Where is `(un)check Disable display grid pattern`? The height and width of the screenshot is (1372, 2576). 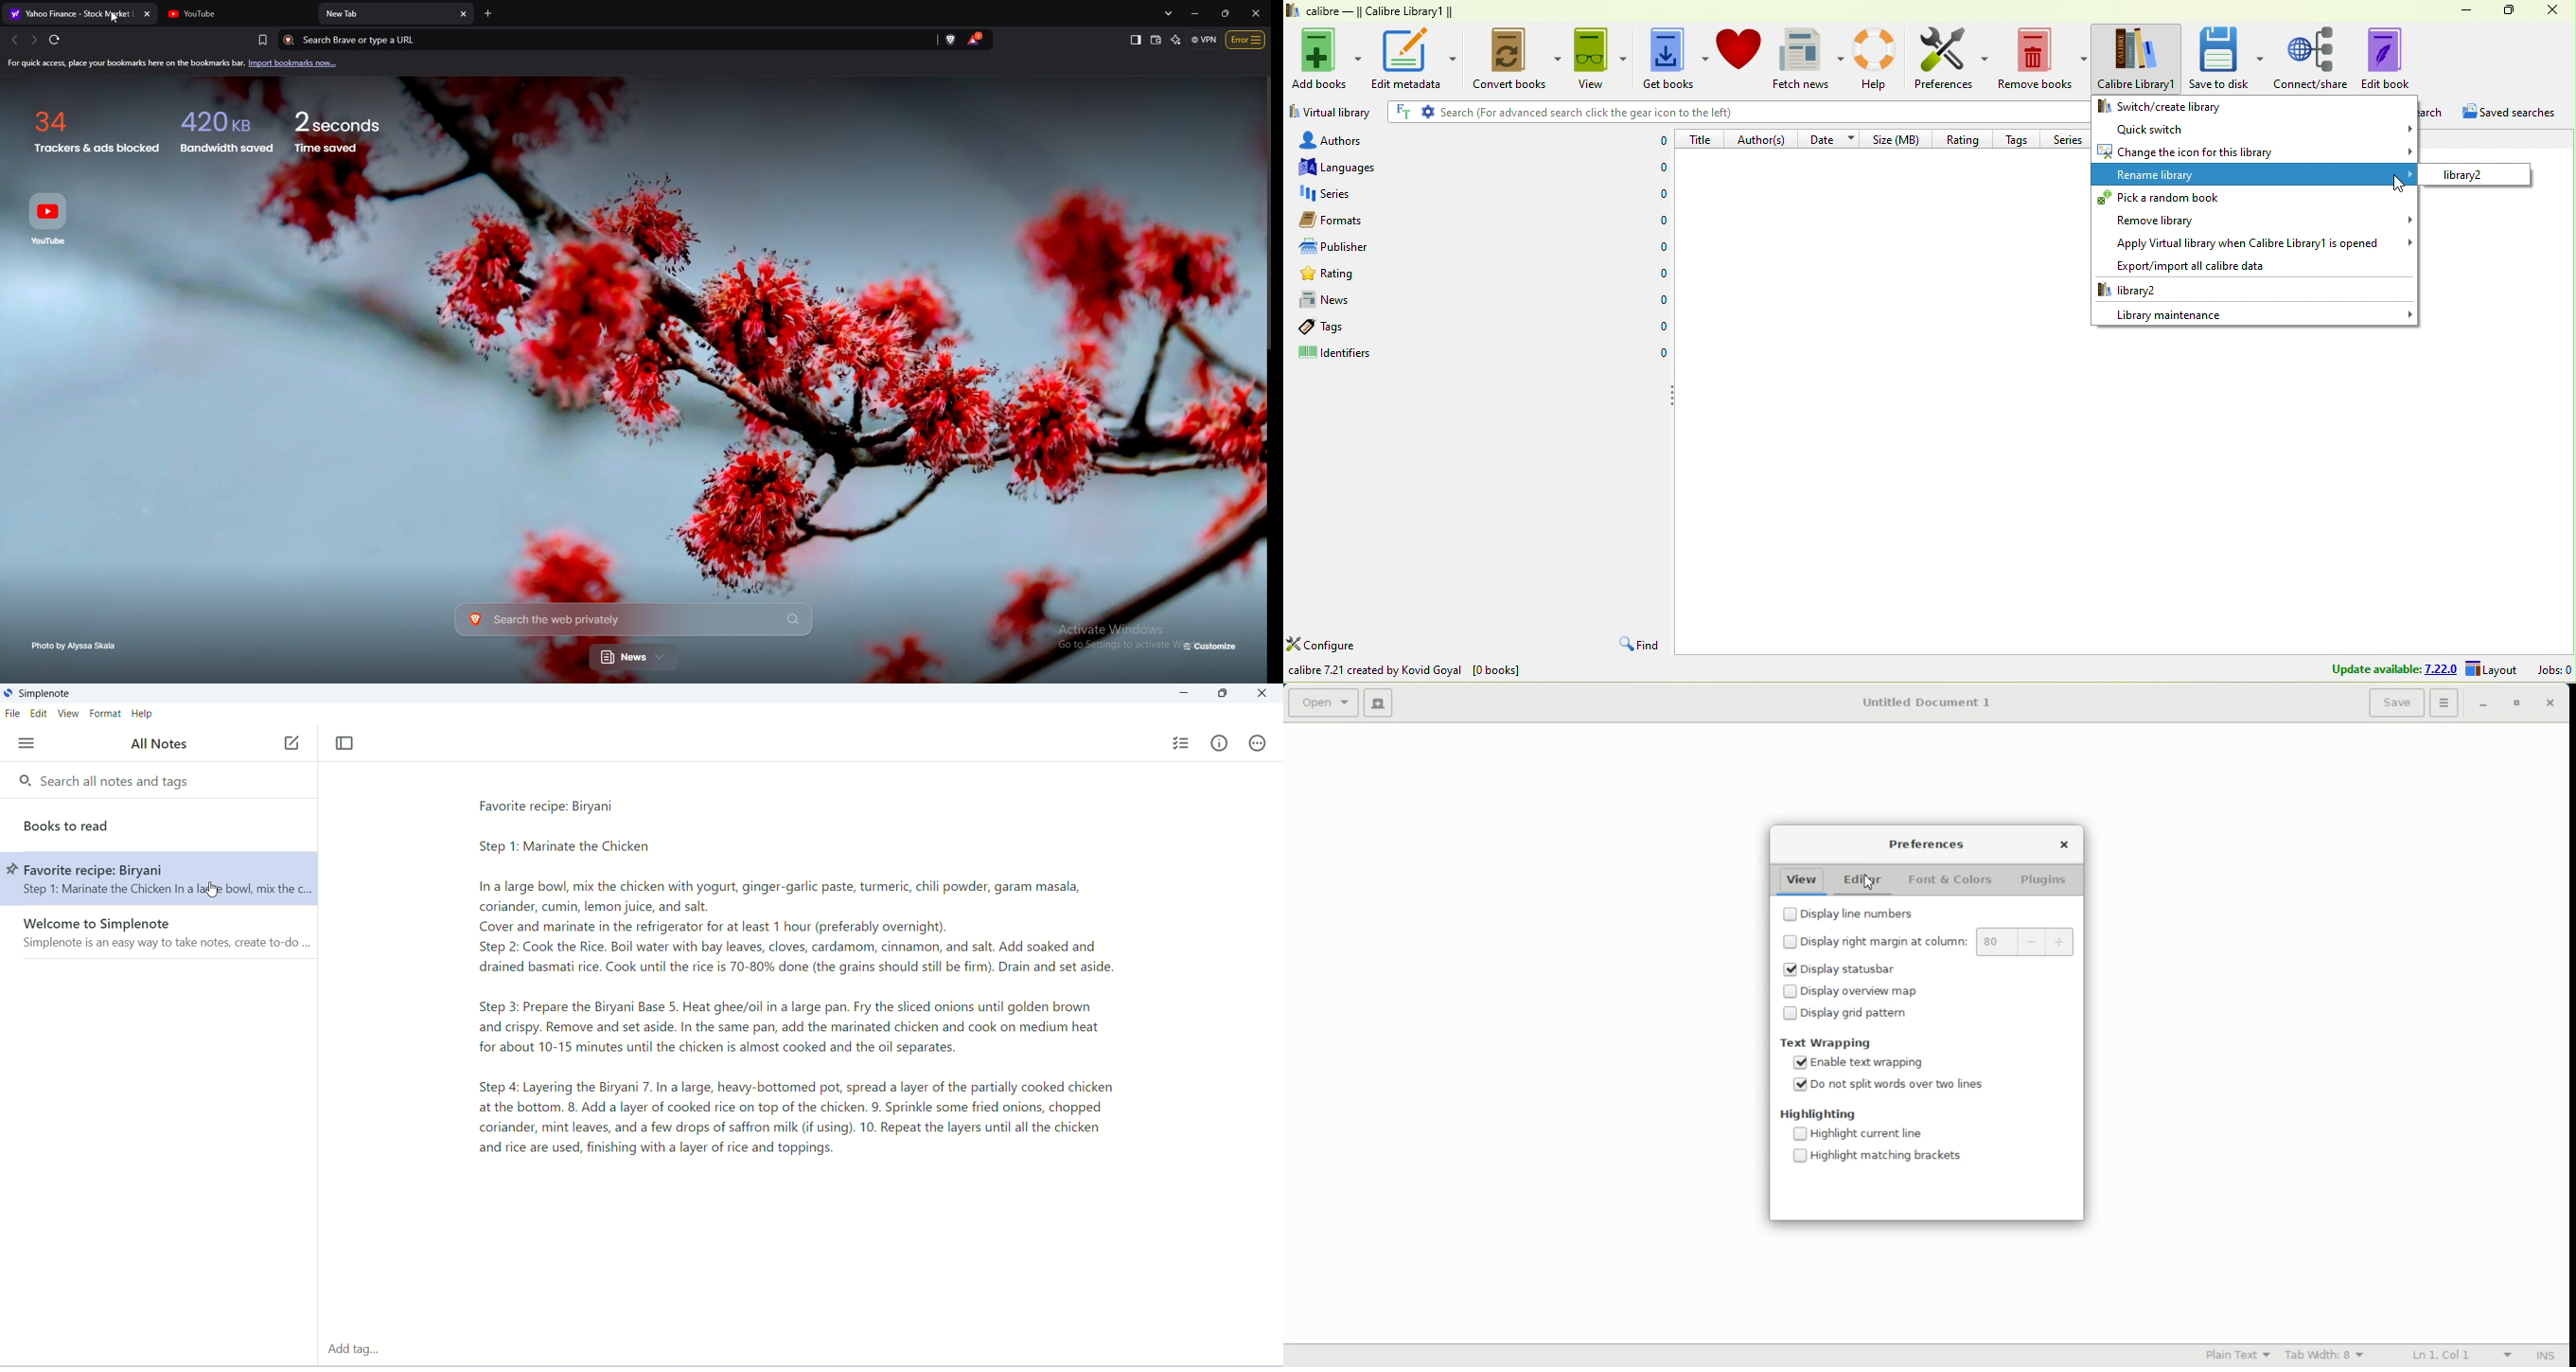 (un)check Disable display grid pattern is located at coordinates (1926, 1013).